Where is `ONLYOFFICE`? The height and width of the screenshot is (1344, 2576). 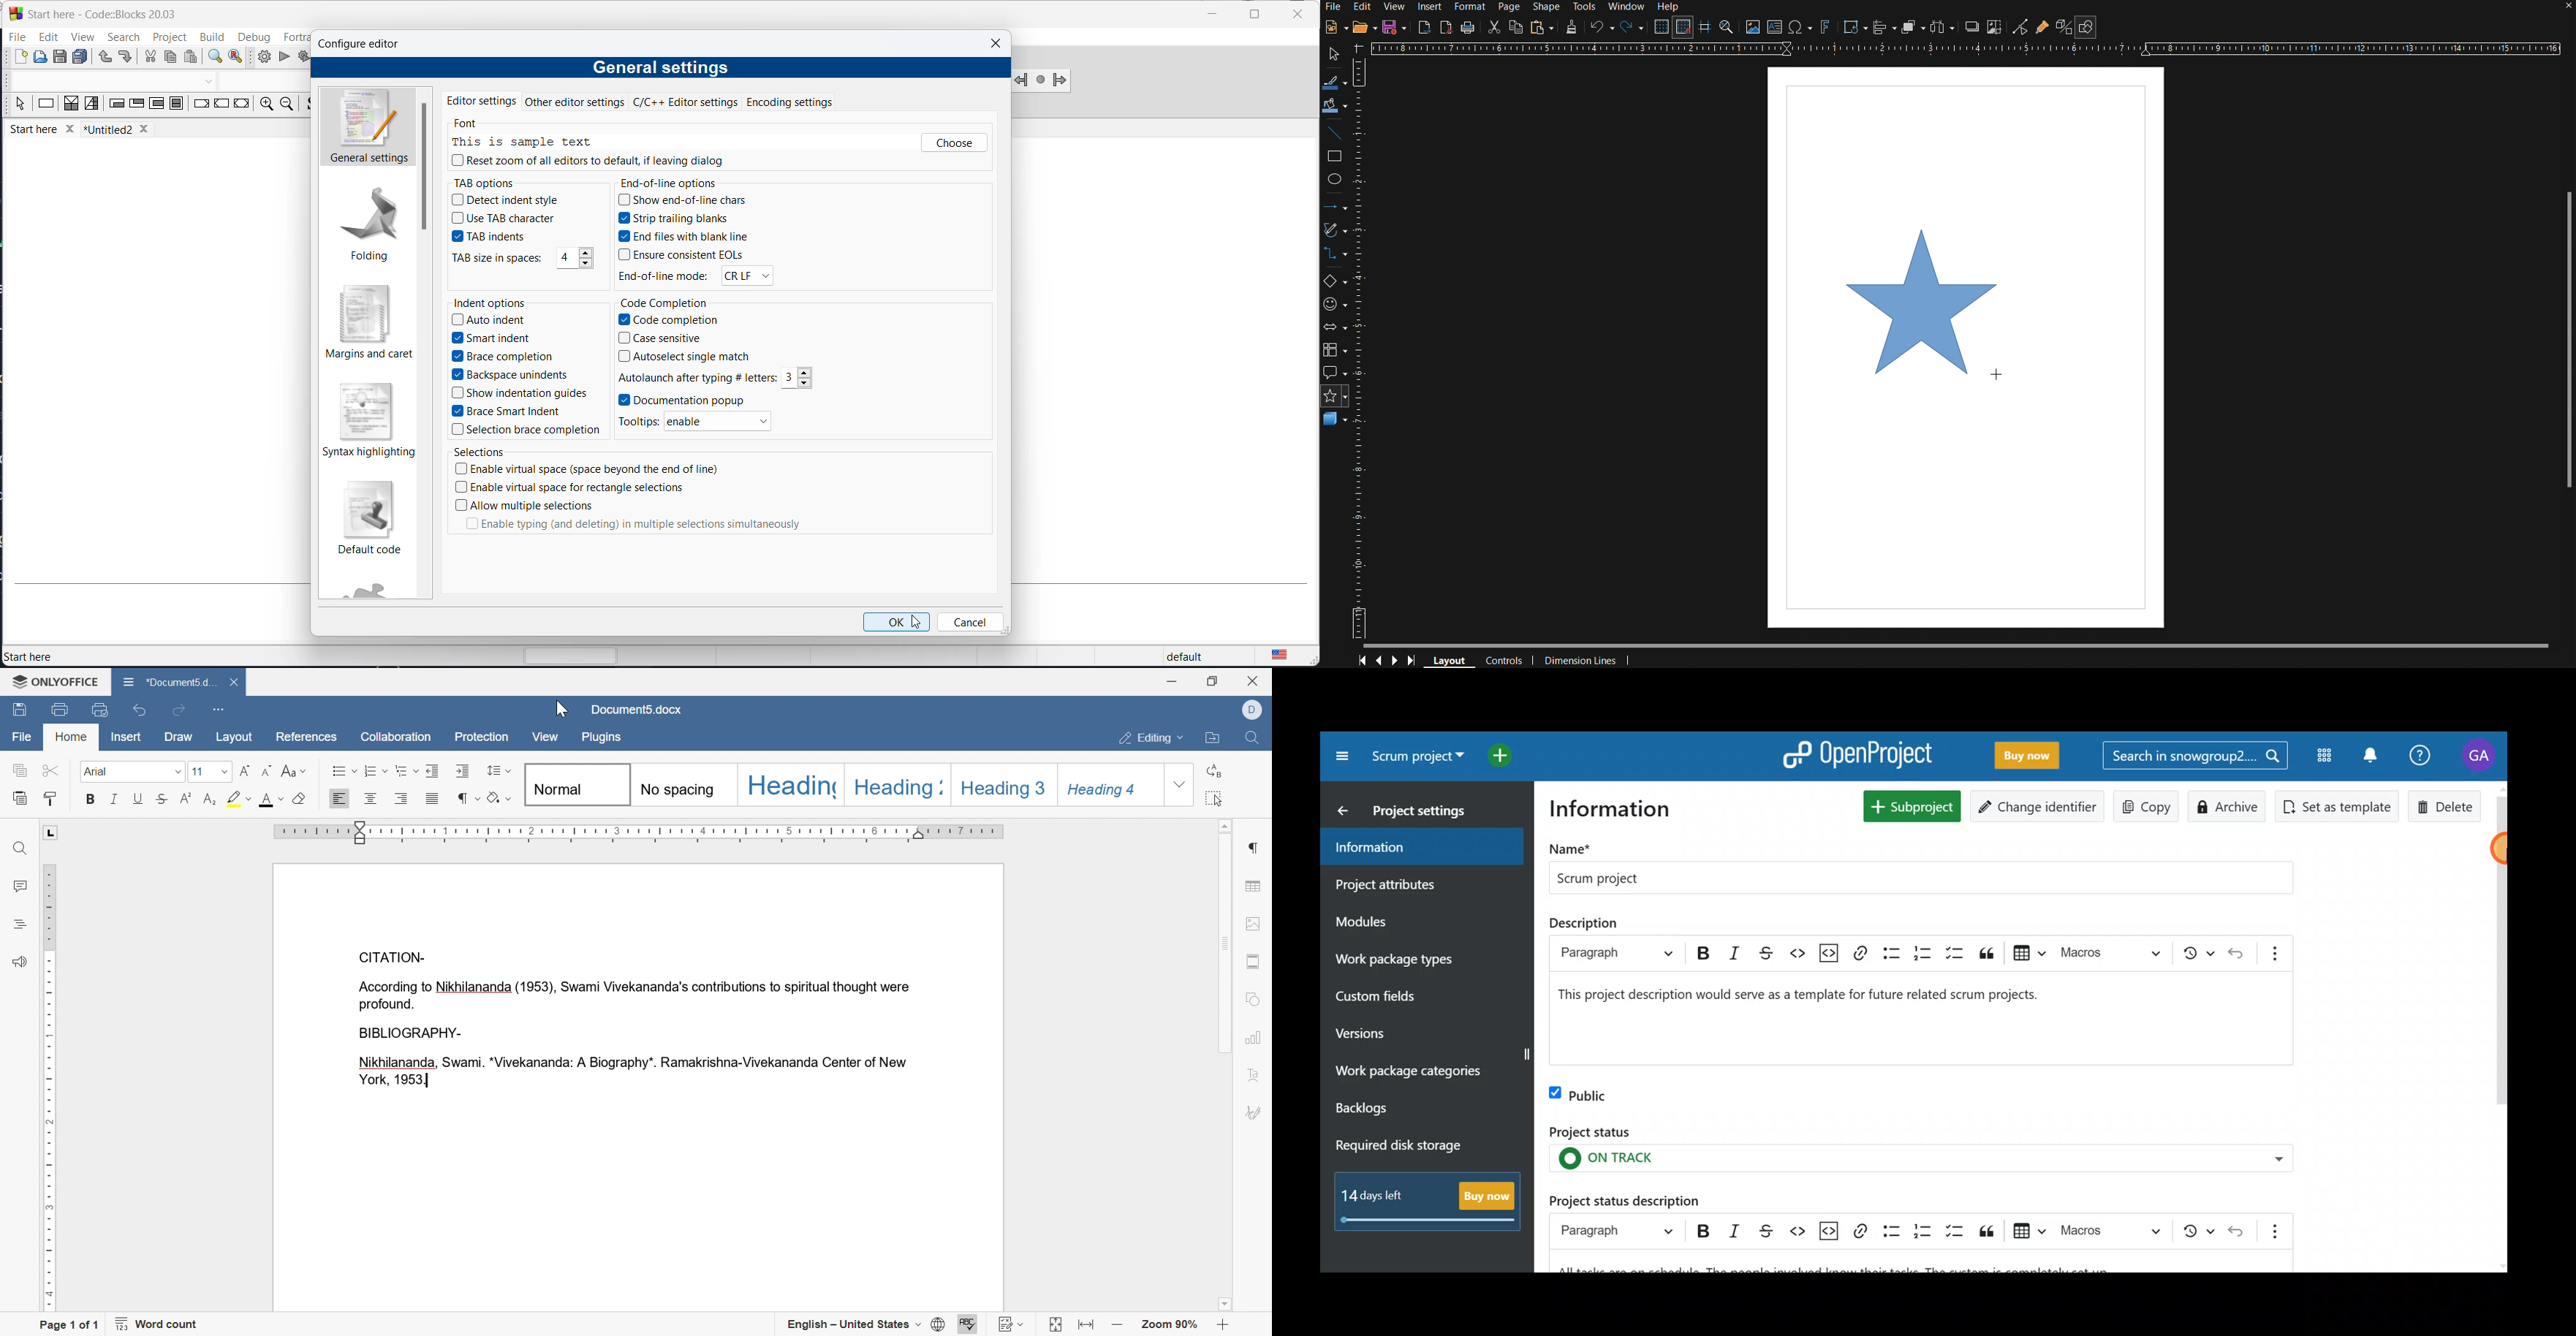
ONLYOFFICE is located at coordinates (50, 680).